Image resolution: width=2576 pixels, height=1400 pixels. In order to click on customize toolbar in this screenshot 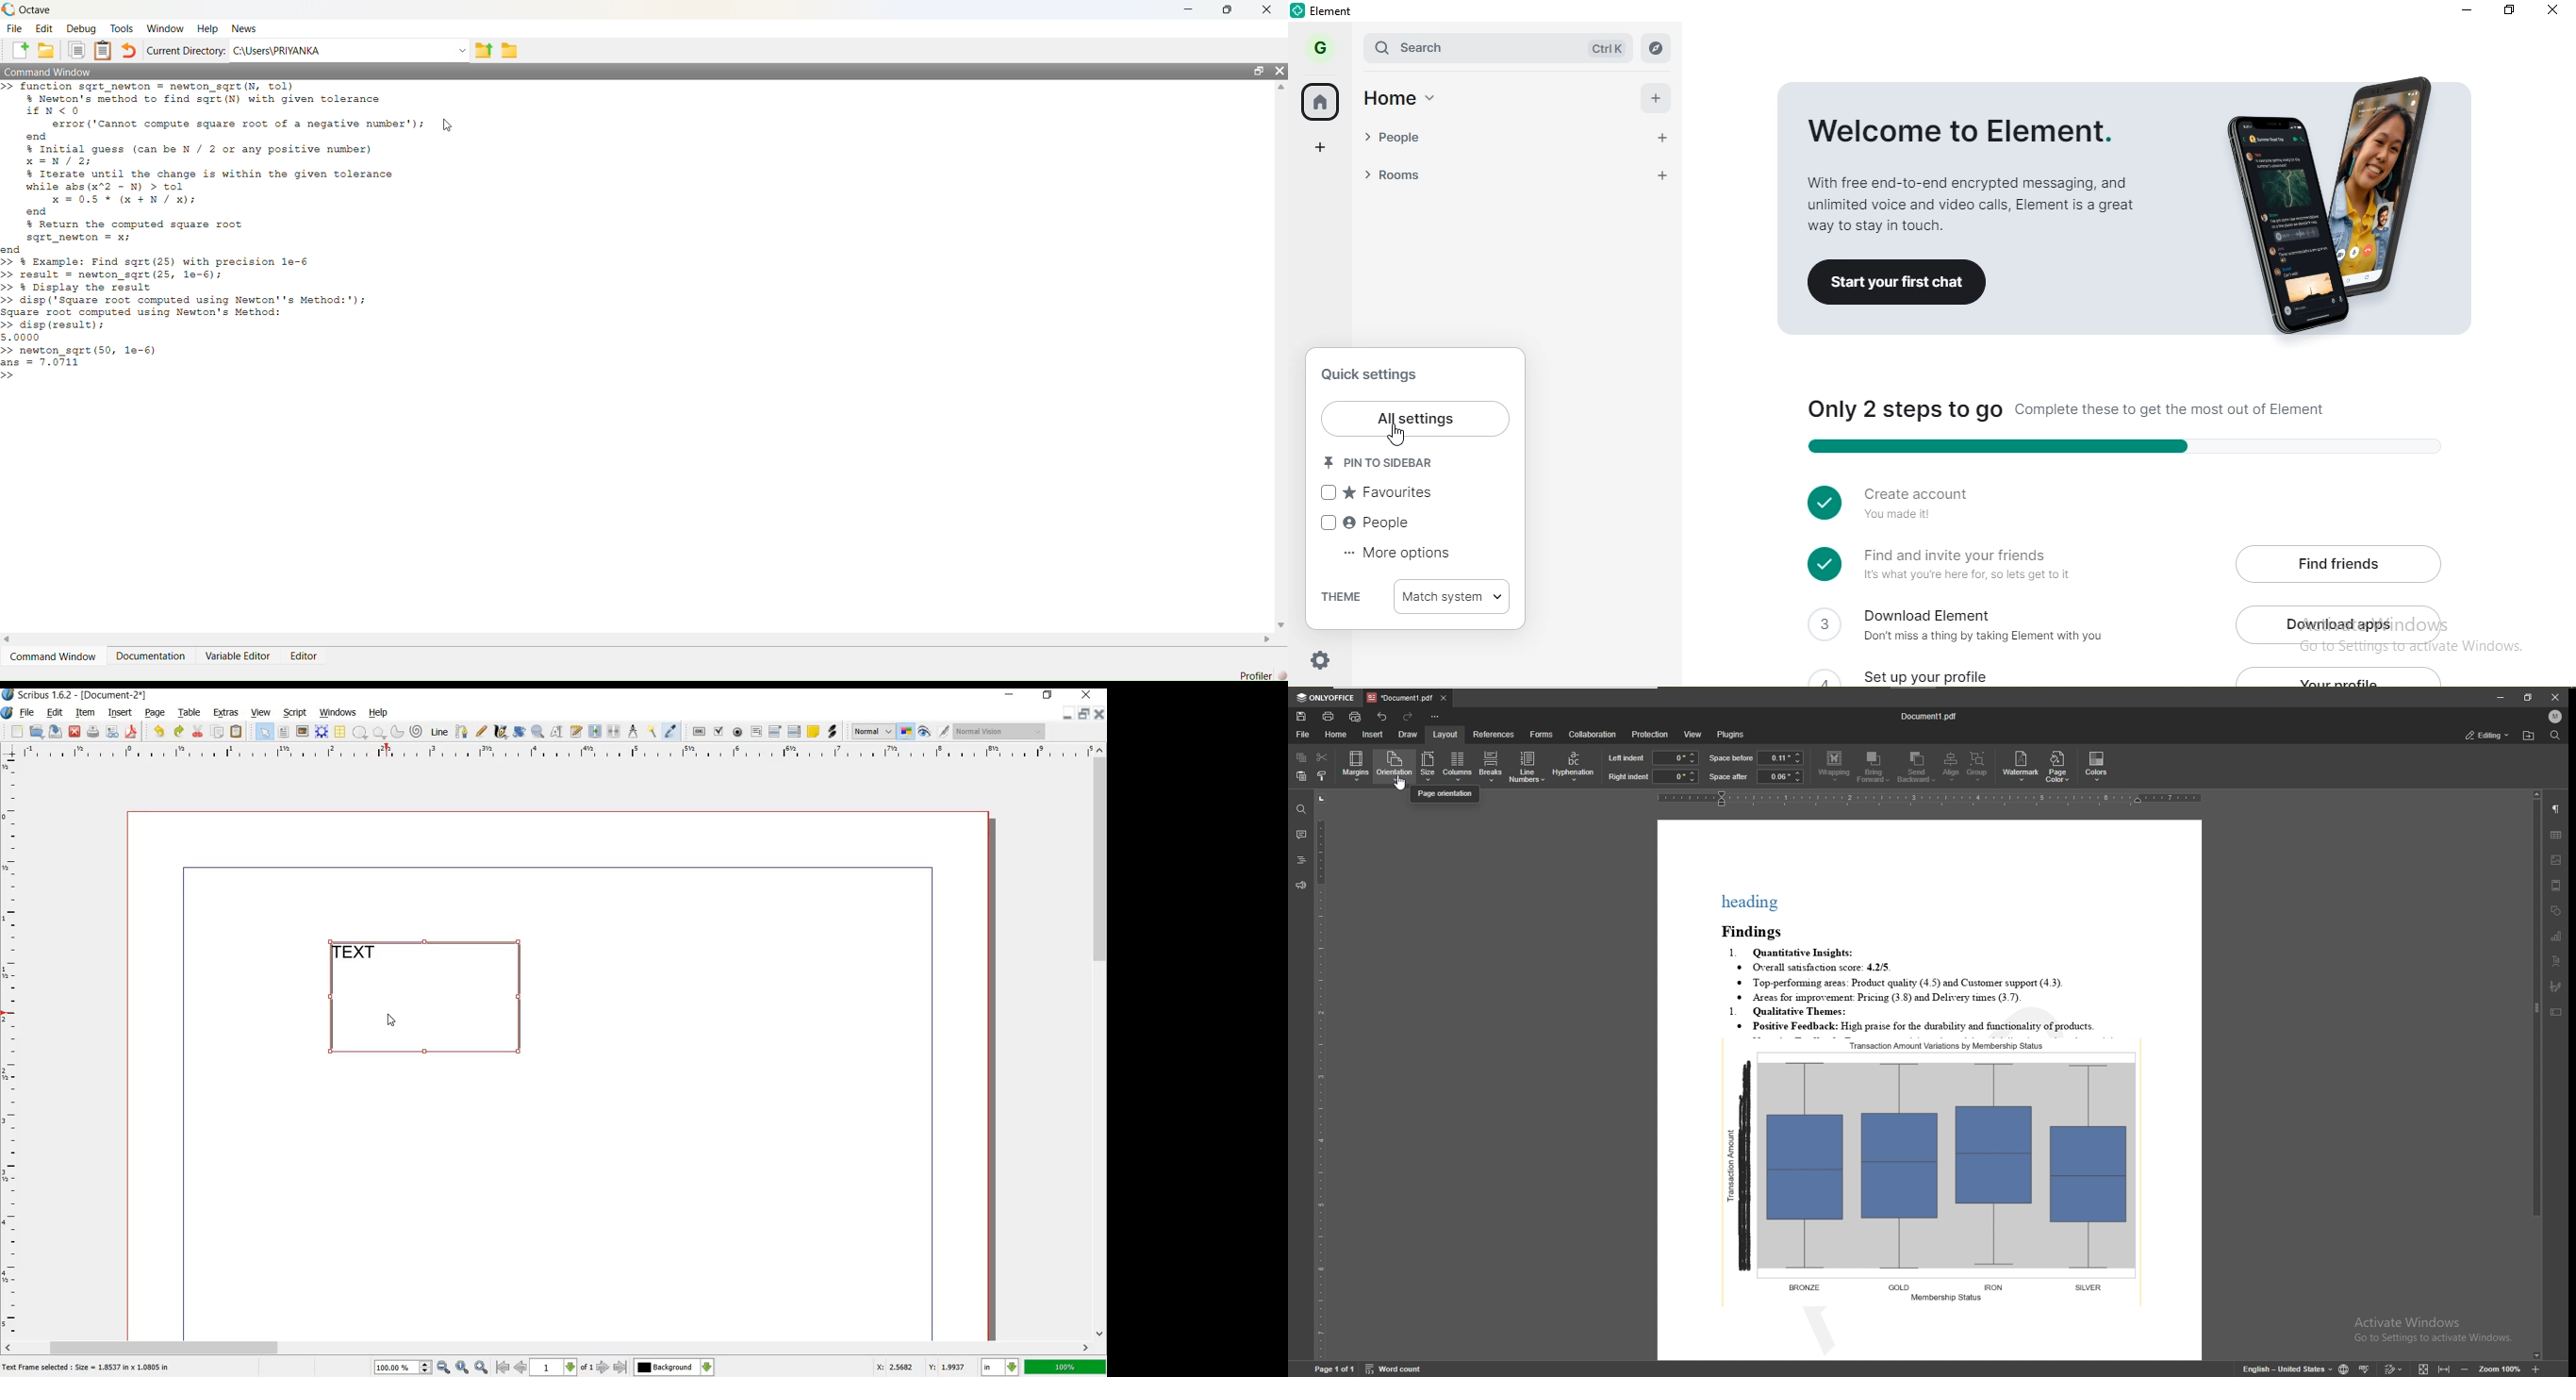, I will do `click(1434, 716)`.